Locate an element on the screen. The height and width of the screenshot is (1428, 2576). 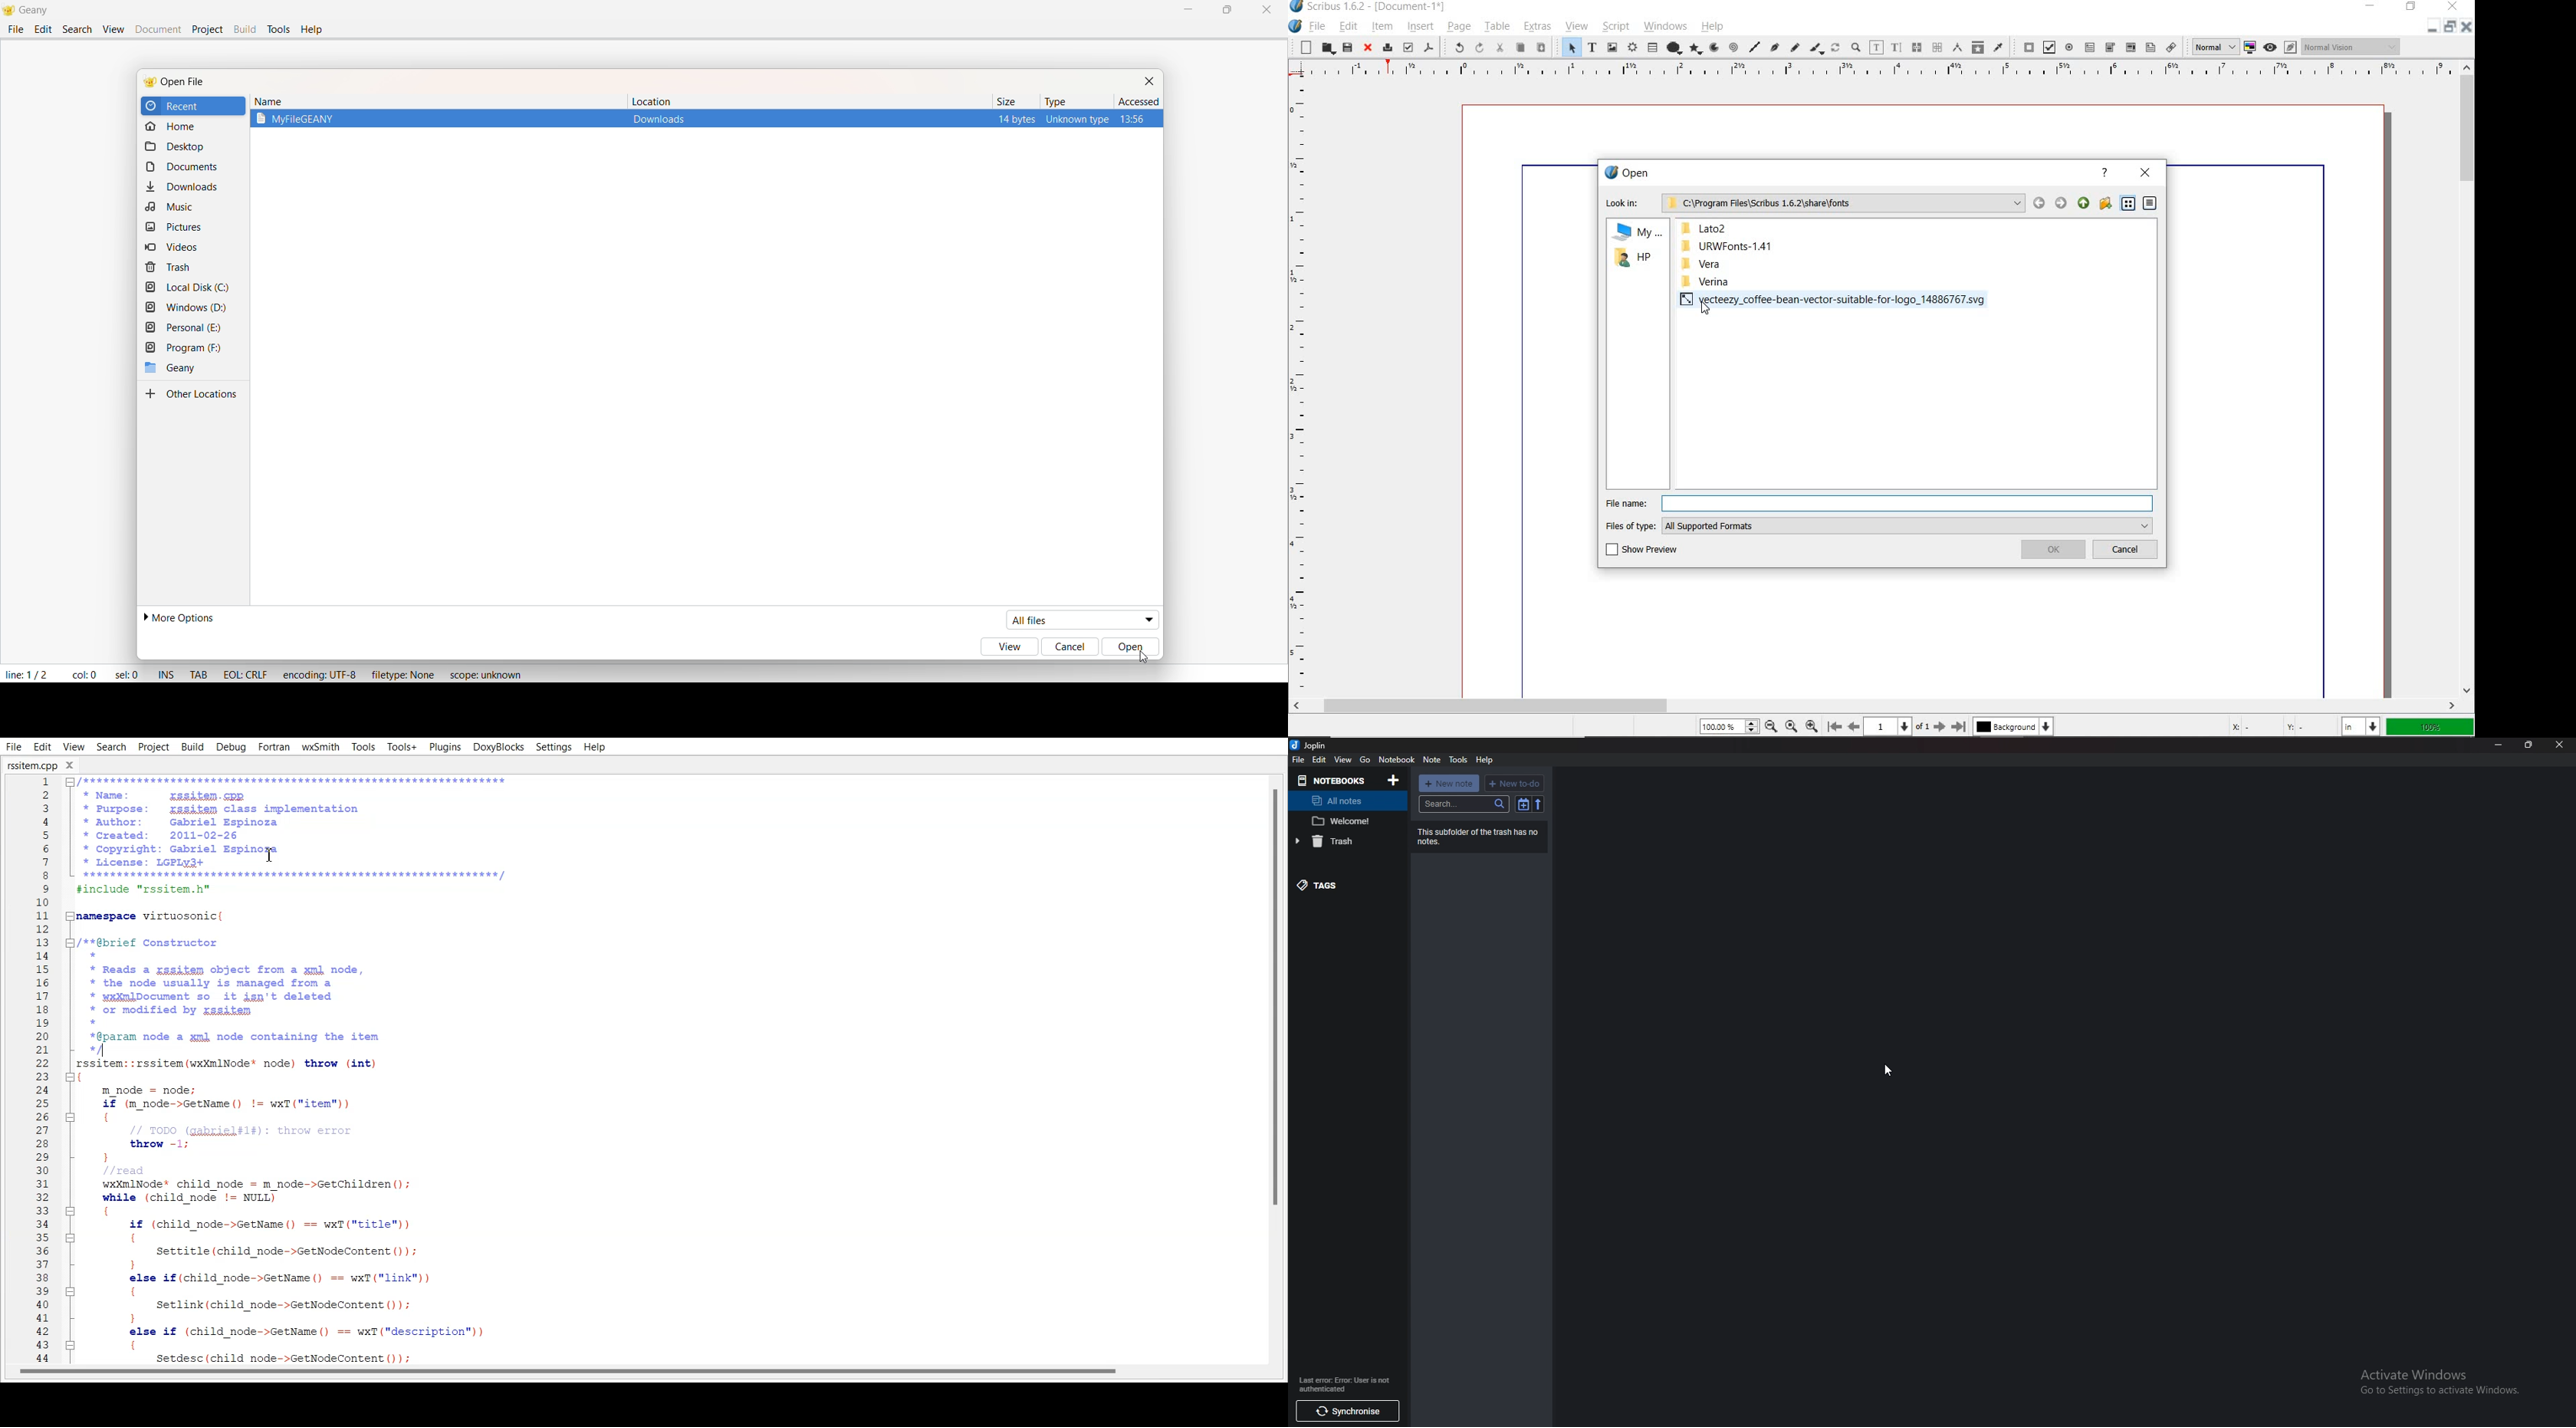
lato2 is located at coordinates (1718, 228).